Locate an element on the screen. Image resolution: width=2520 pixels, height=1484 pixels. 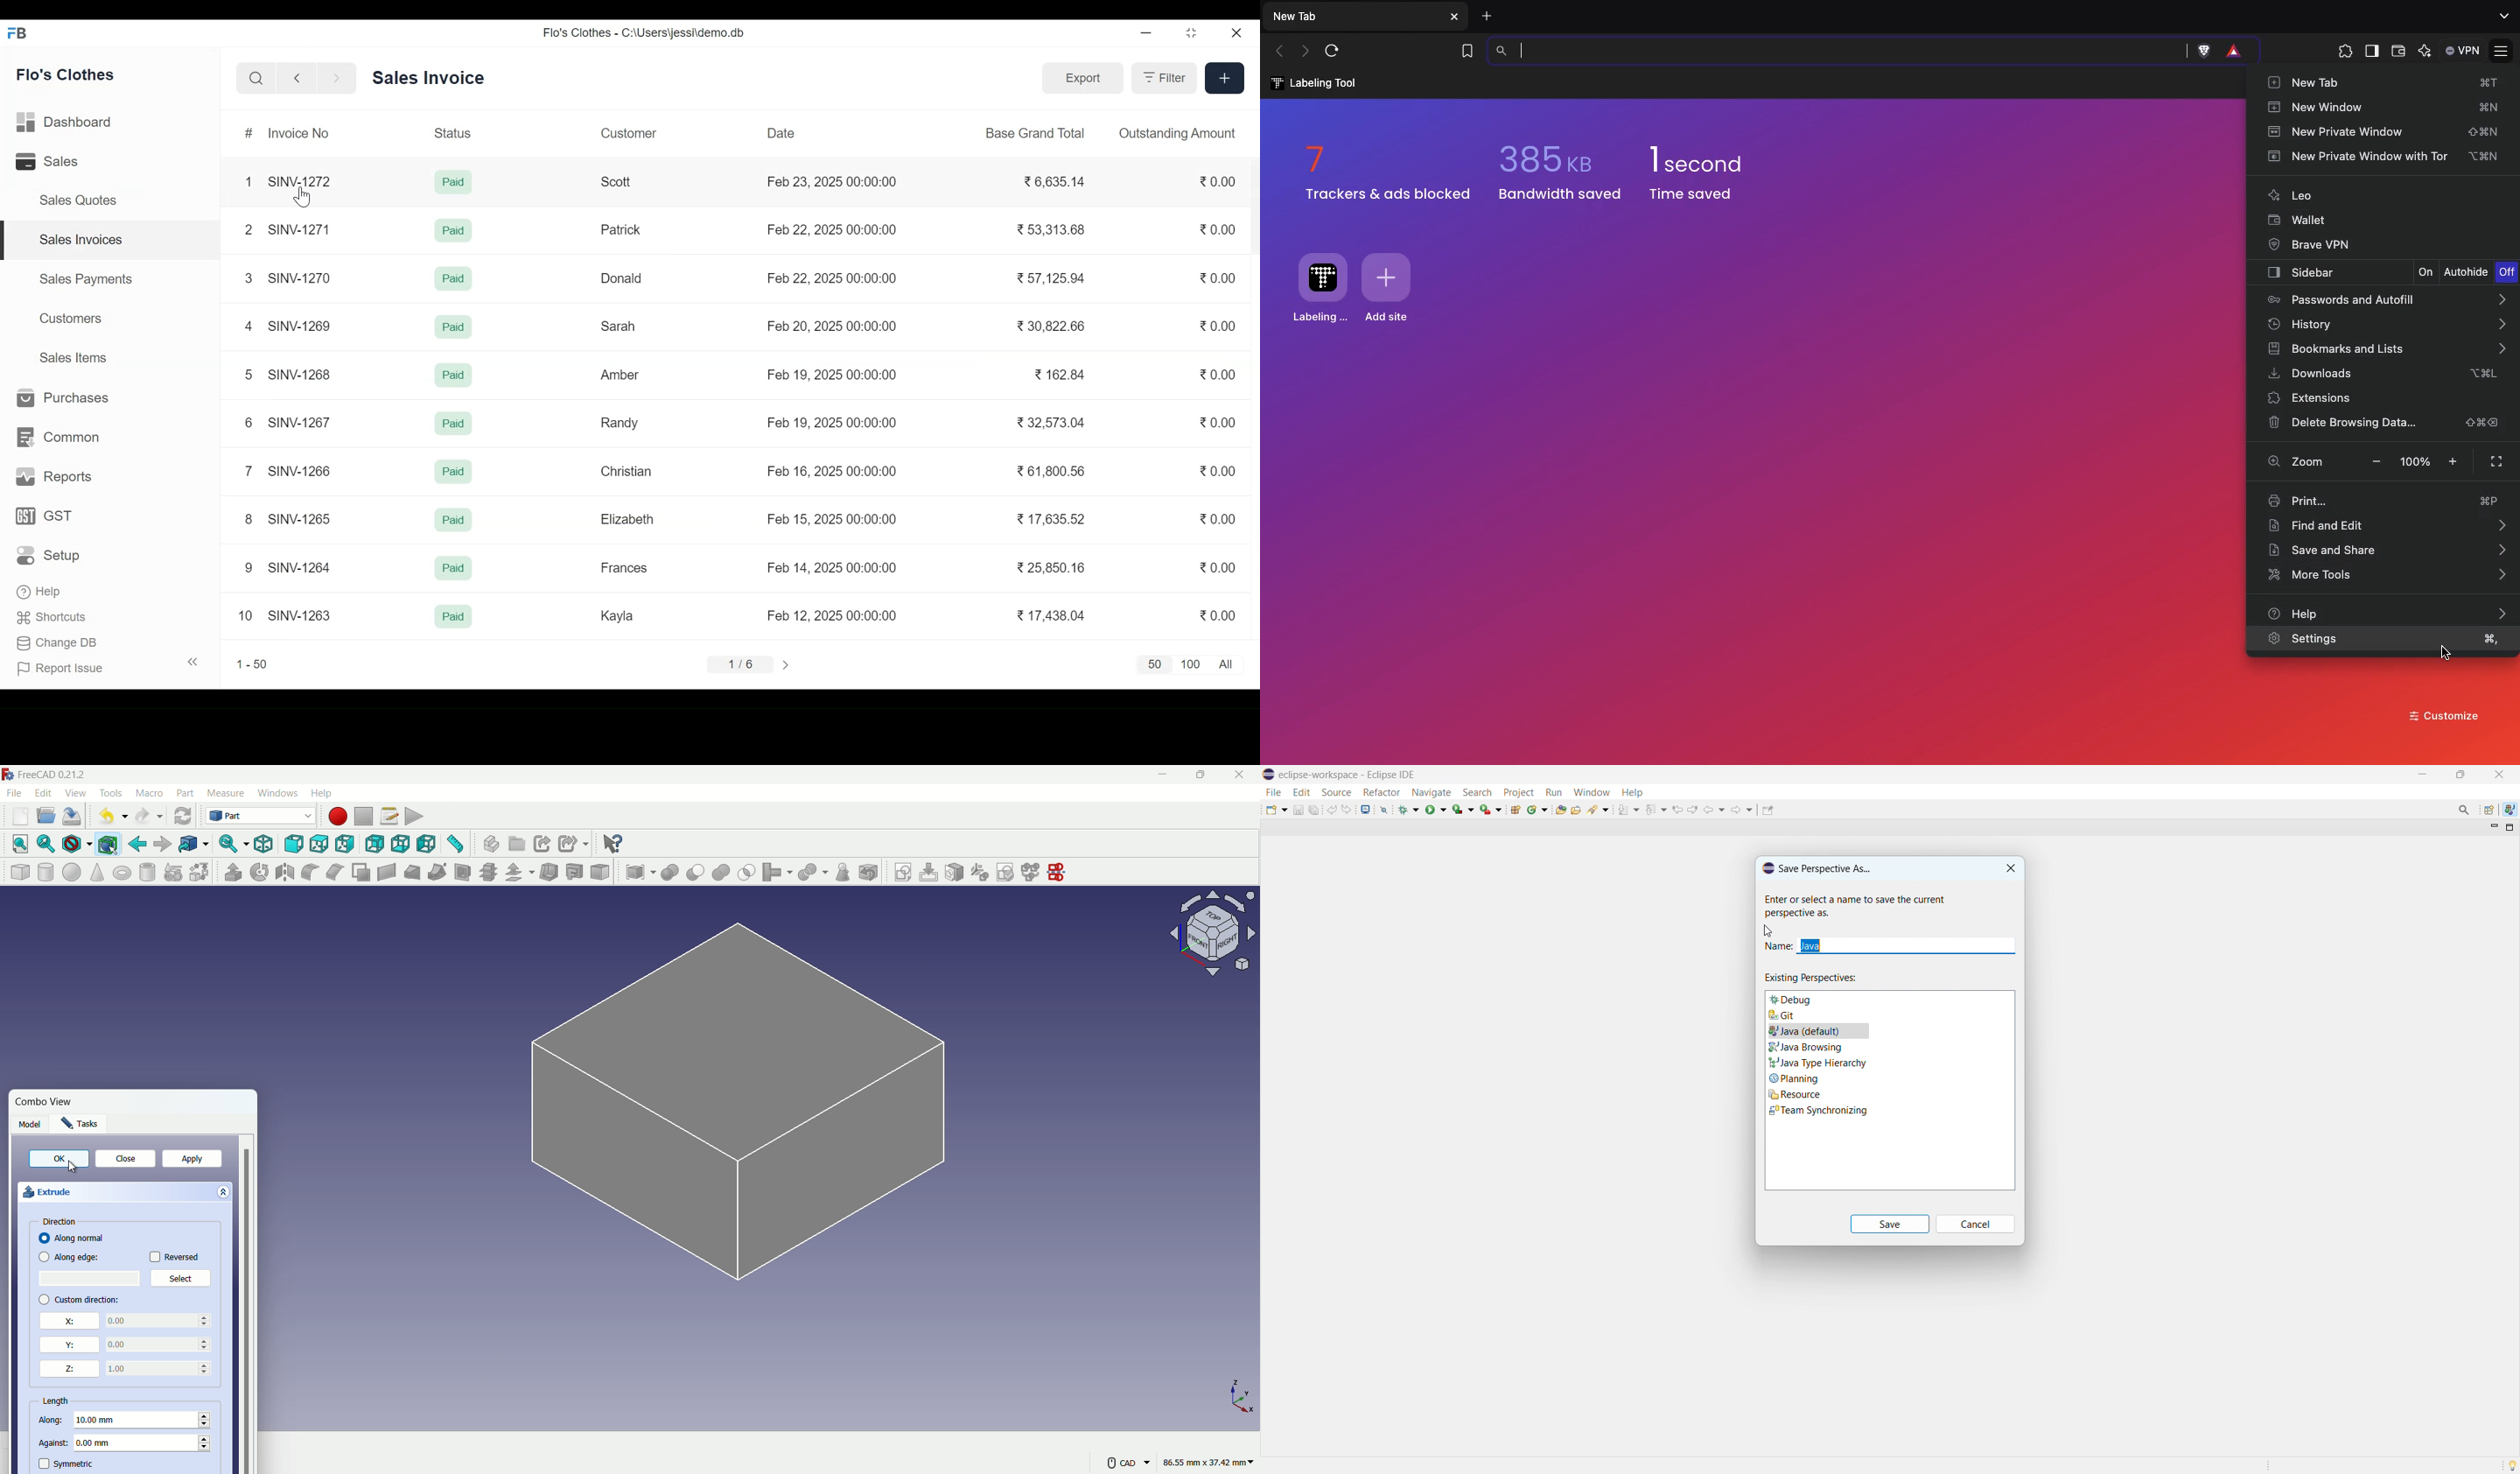
0.00 is located at coordinates (1219, 471).